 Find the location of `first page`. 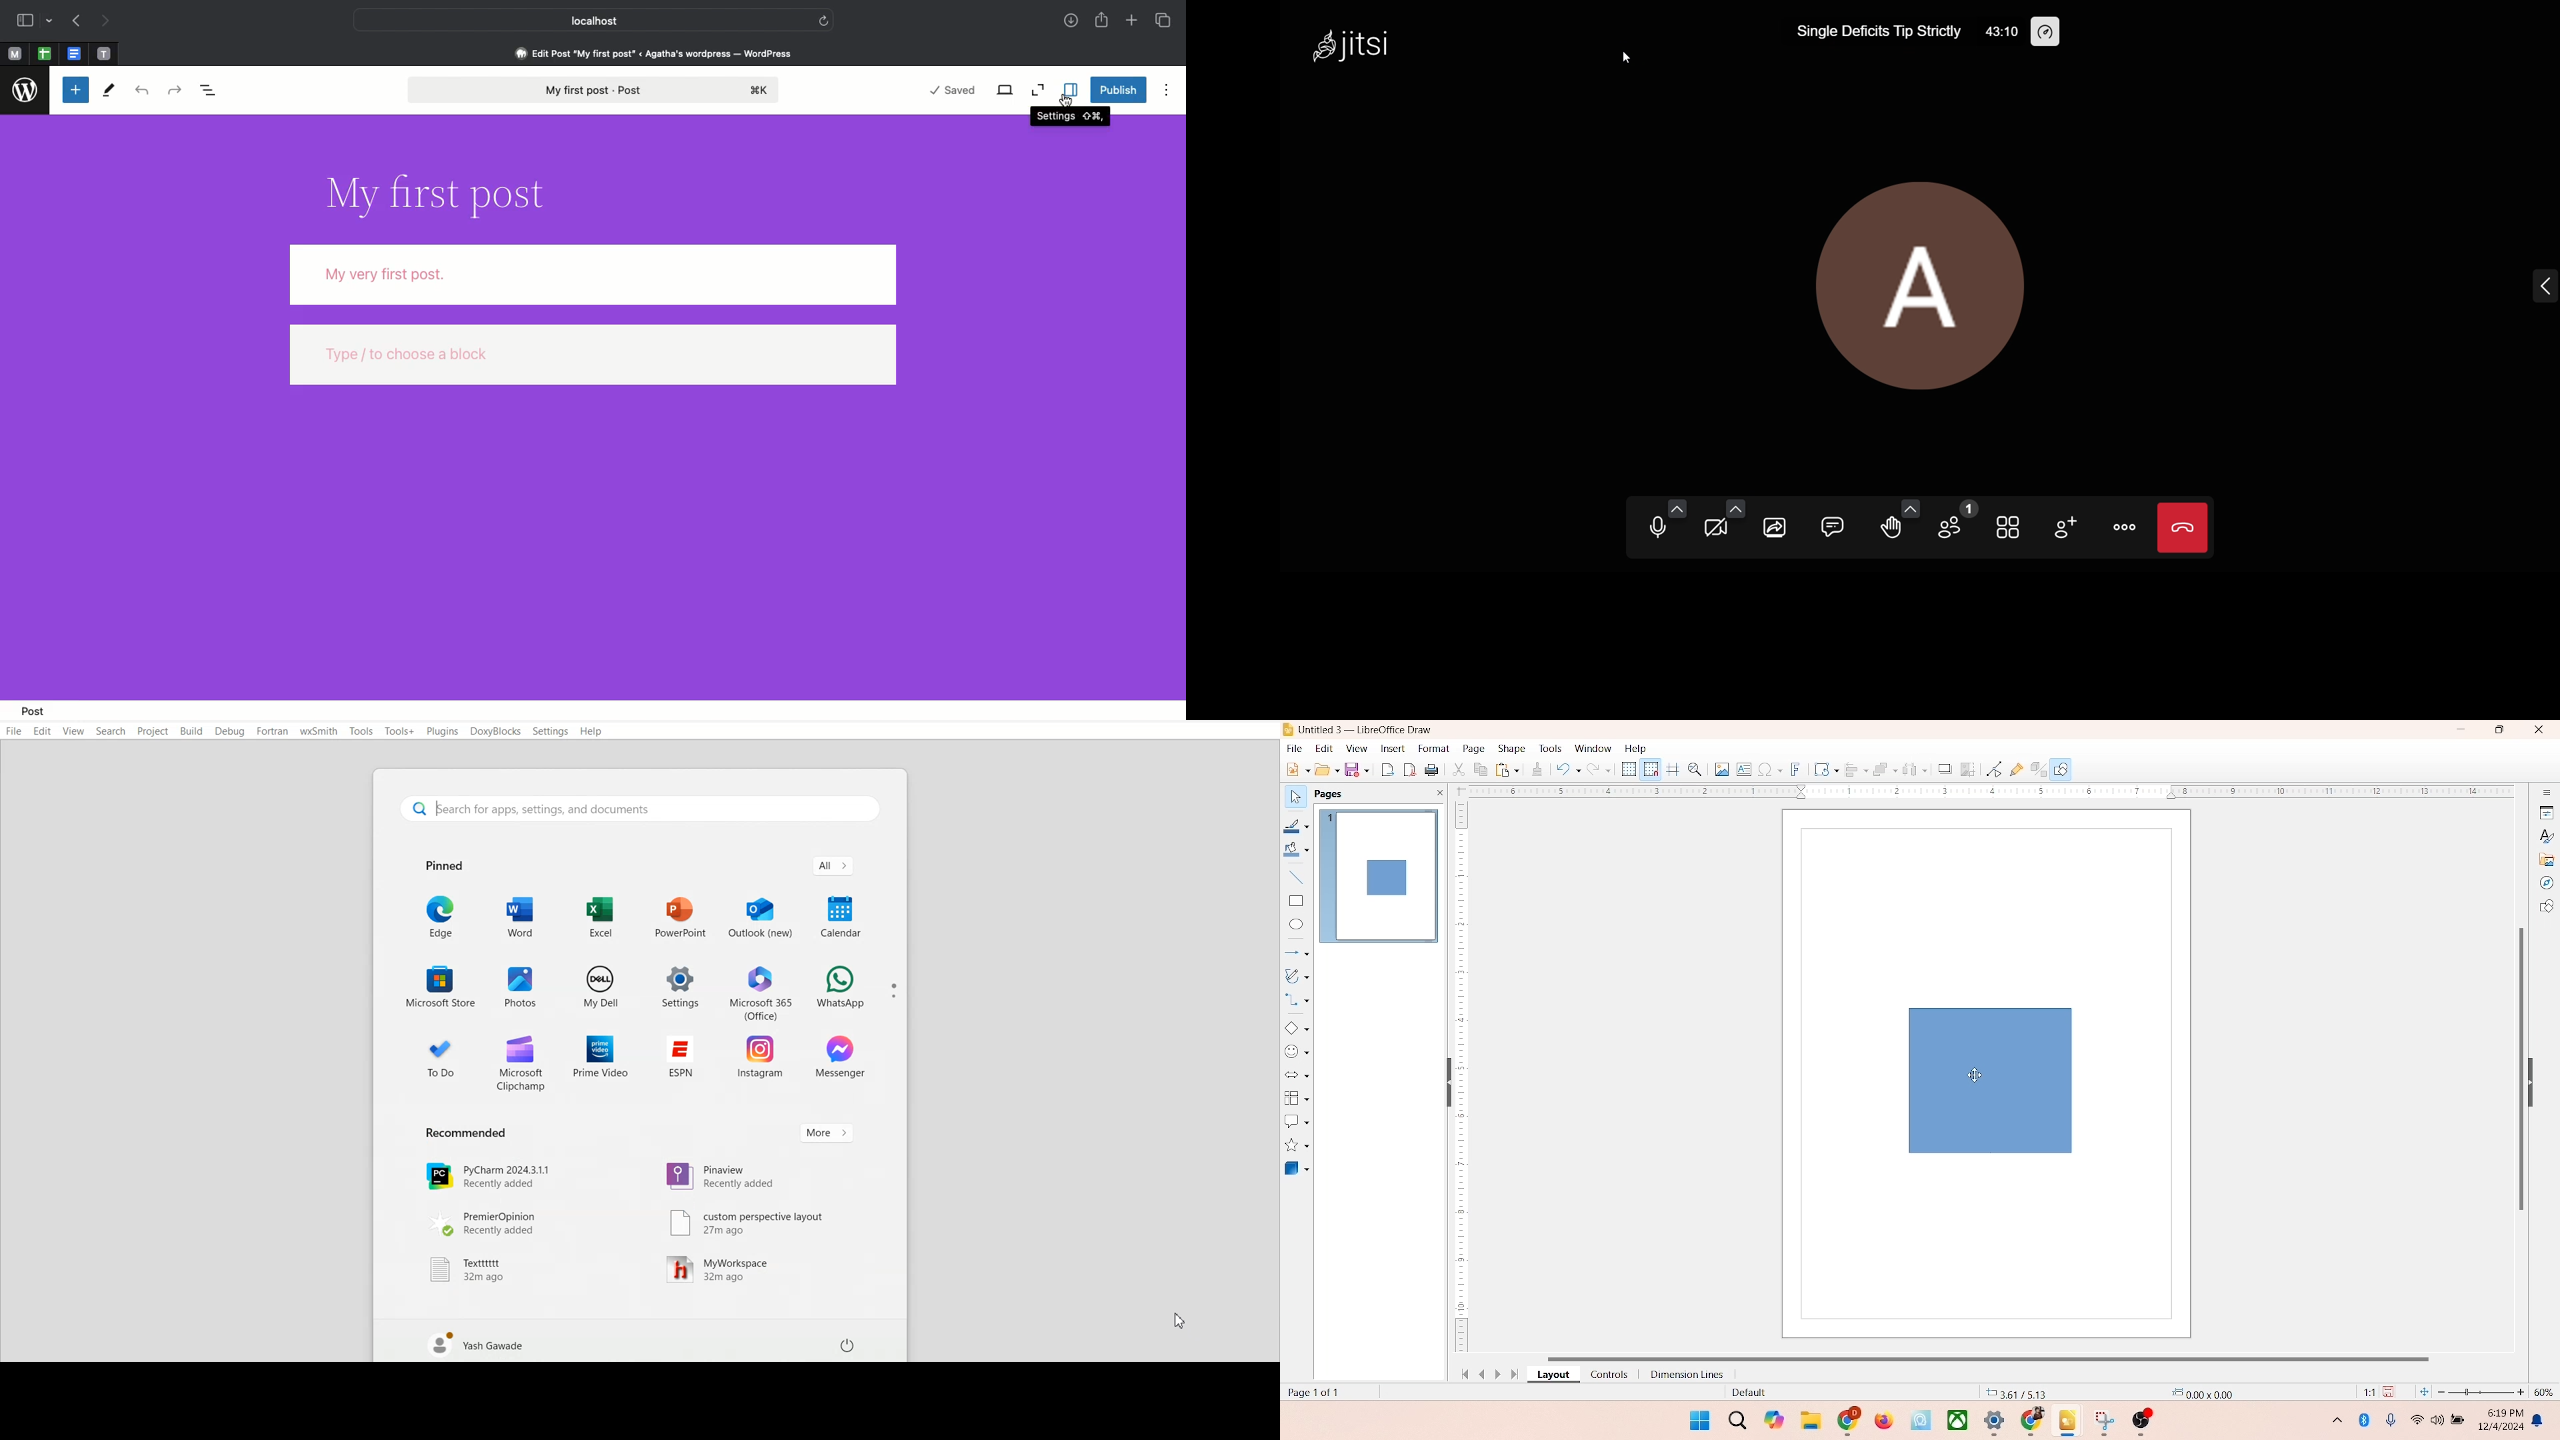

first page is located at coordinates (1461, 1372).